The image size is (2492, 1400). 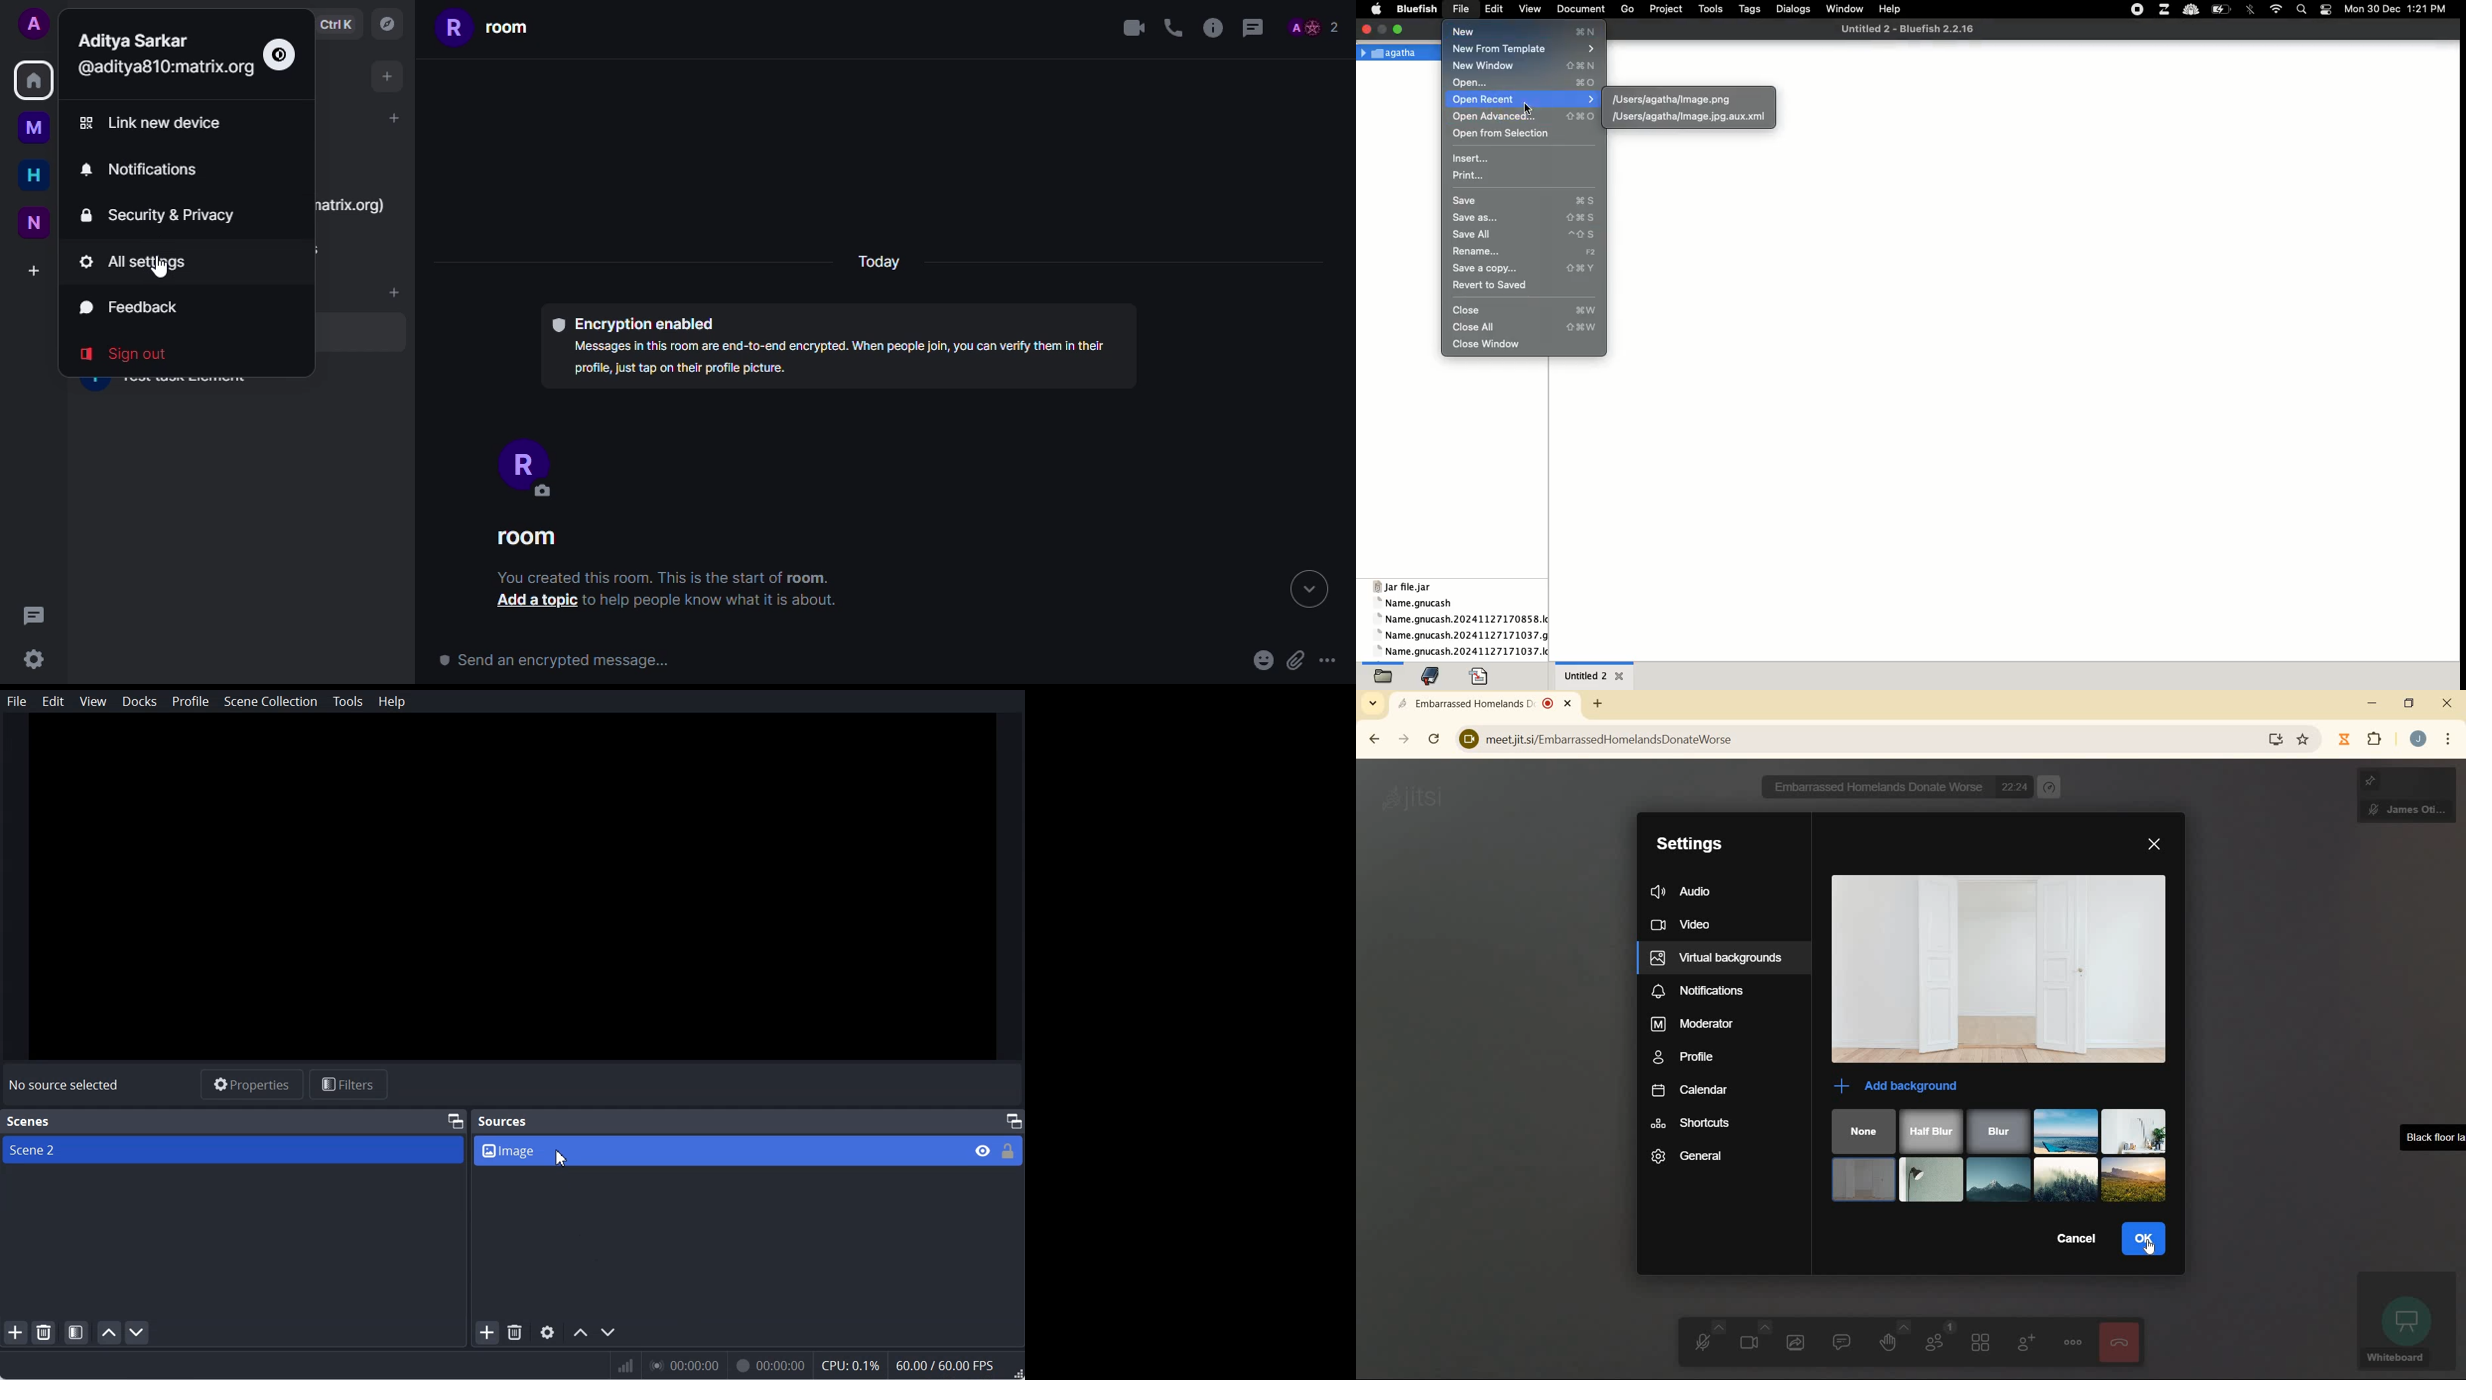 What do you see at coordinates (93, 701) in the screenshot?
I see `View` at bounding box center [93, 701].